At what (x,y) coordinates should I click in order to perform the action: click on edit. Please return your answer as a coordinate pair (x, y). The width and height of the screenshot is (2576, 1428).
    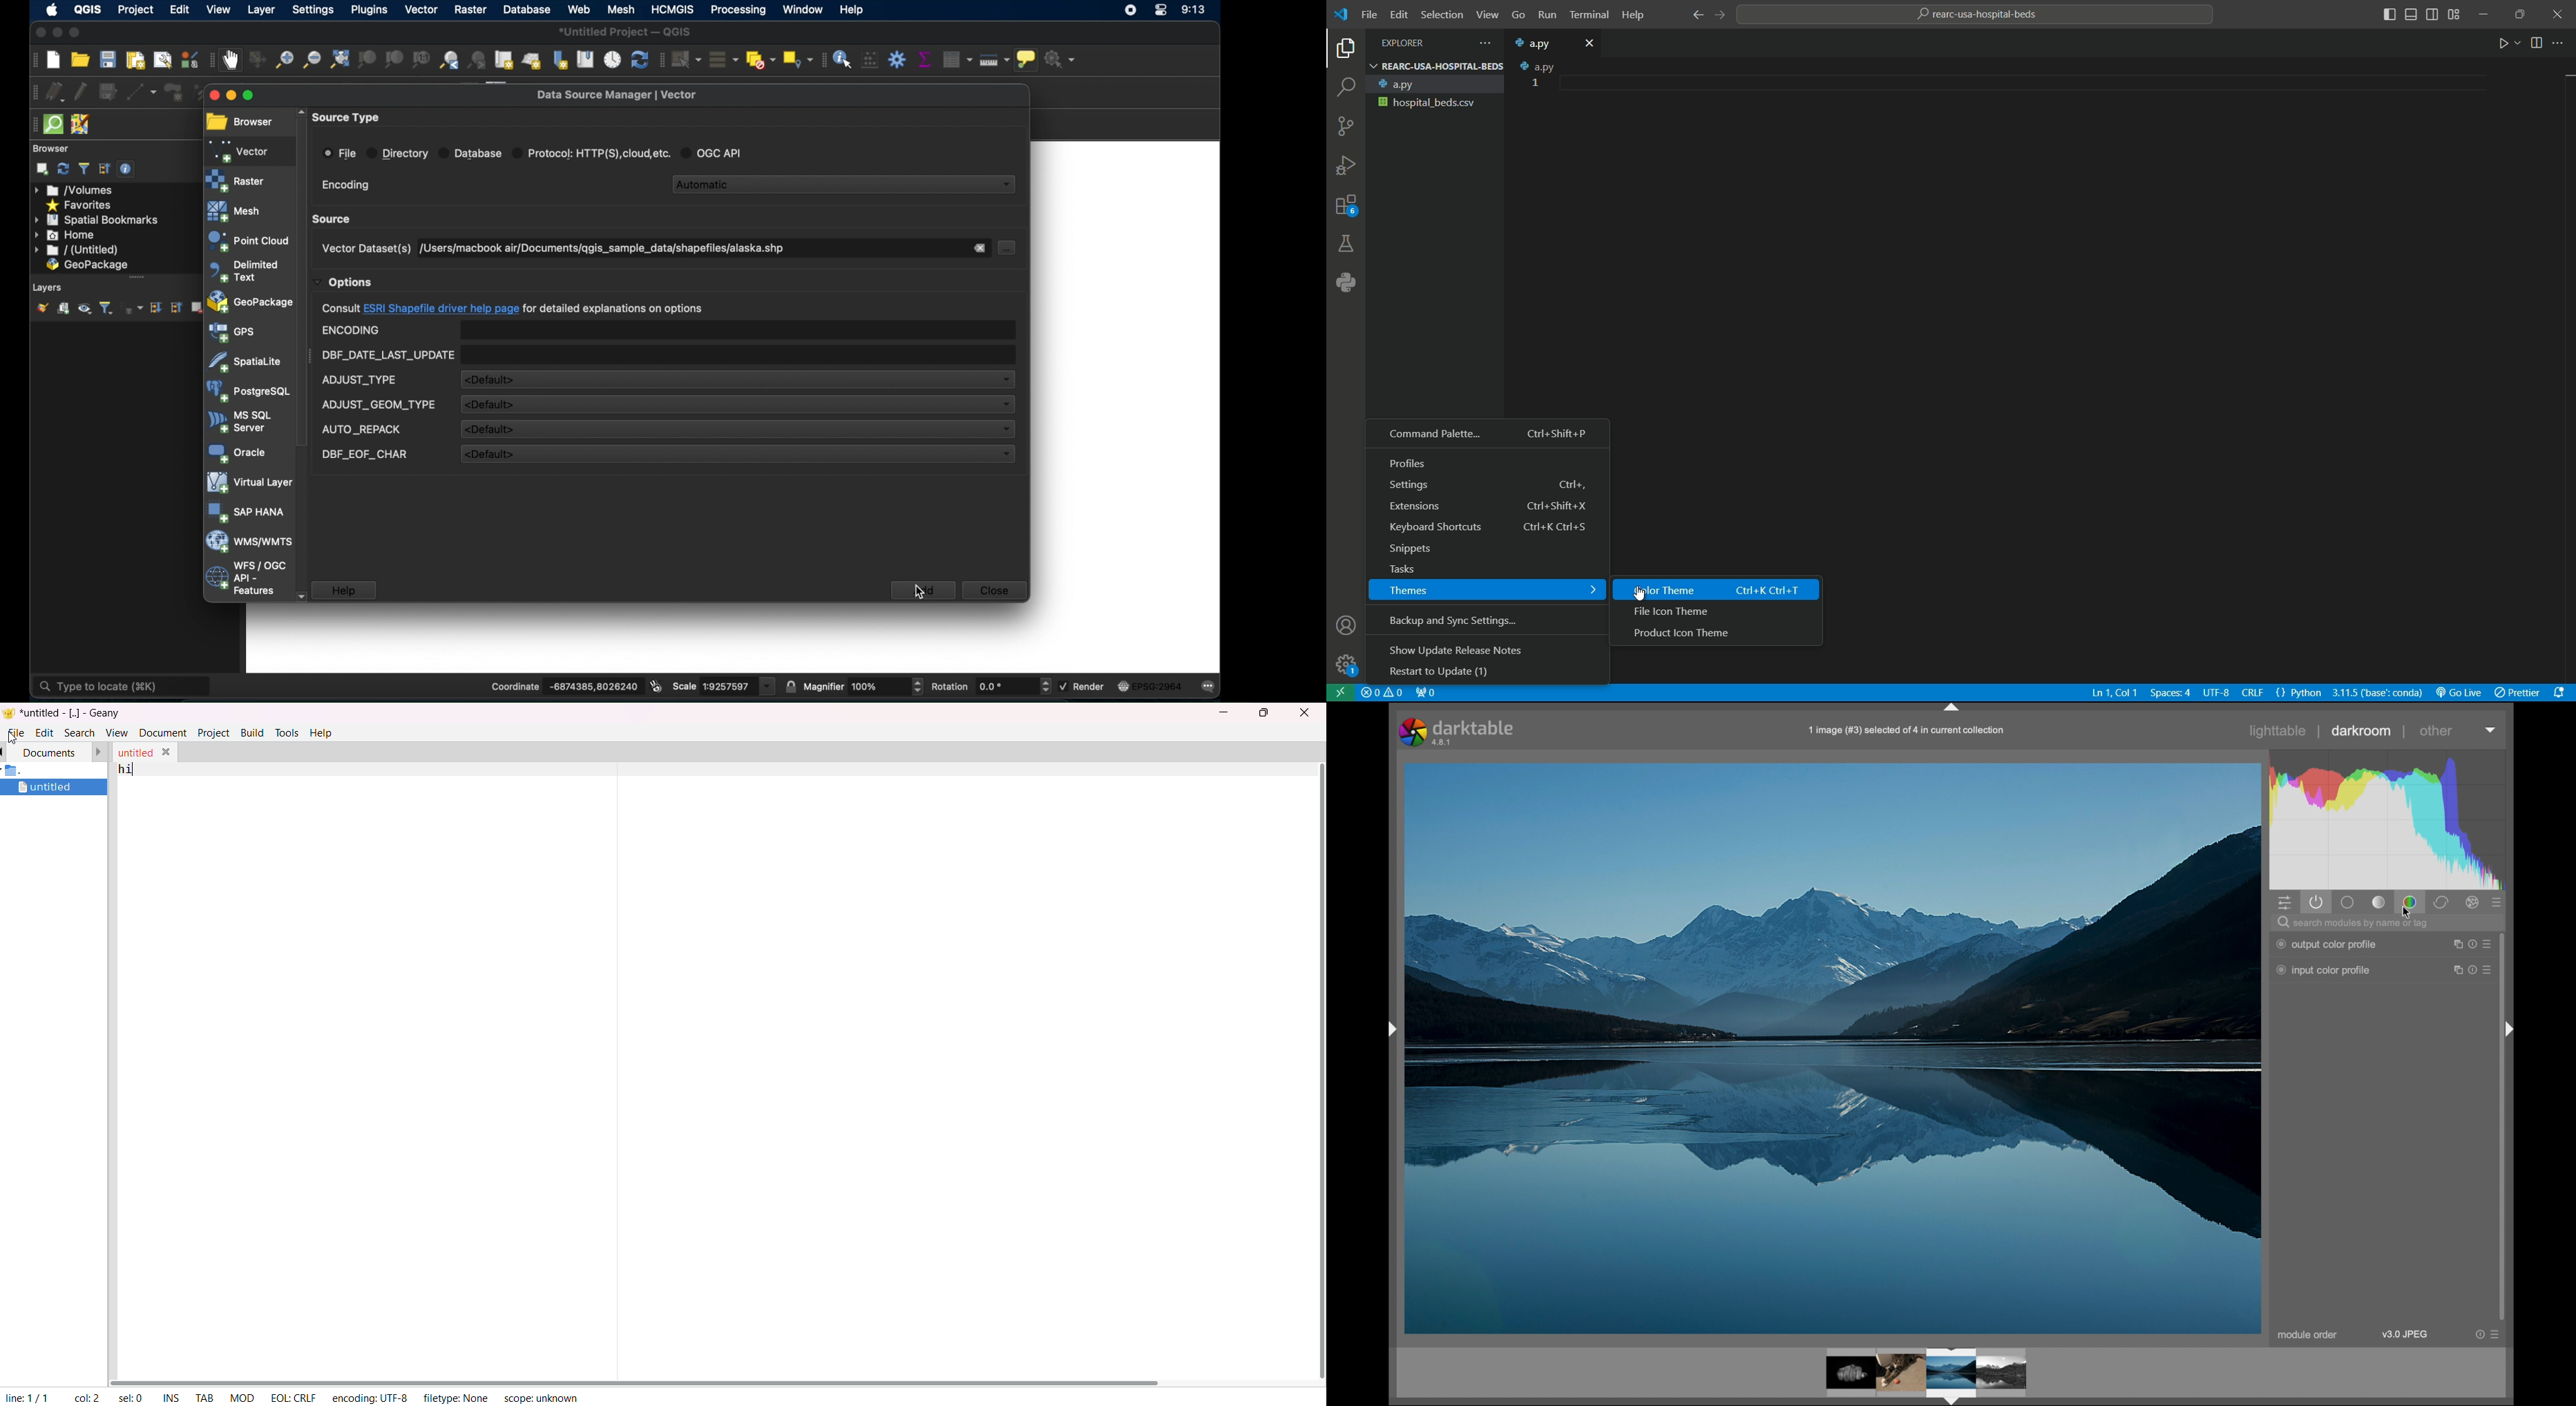
    Looking at the image, I should click on (180, 9).